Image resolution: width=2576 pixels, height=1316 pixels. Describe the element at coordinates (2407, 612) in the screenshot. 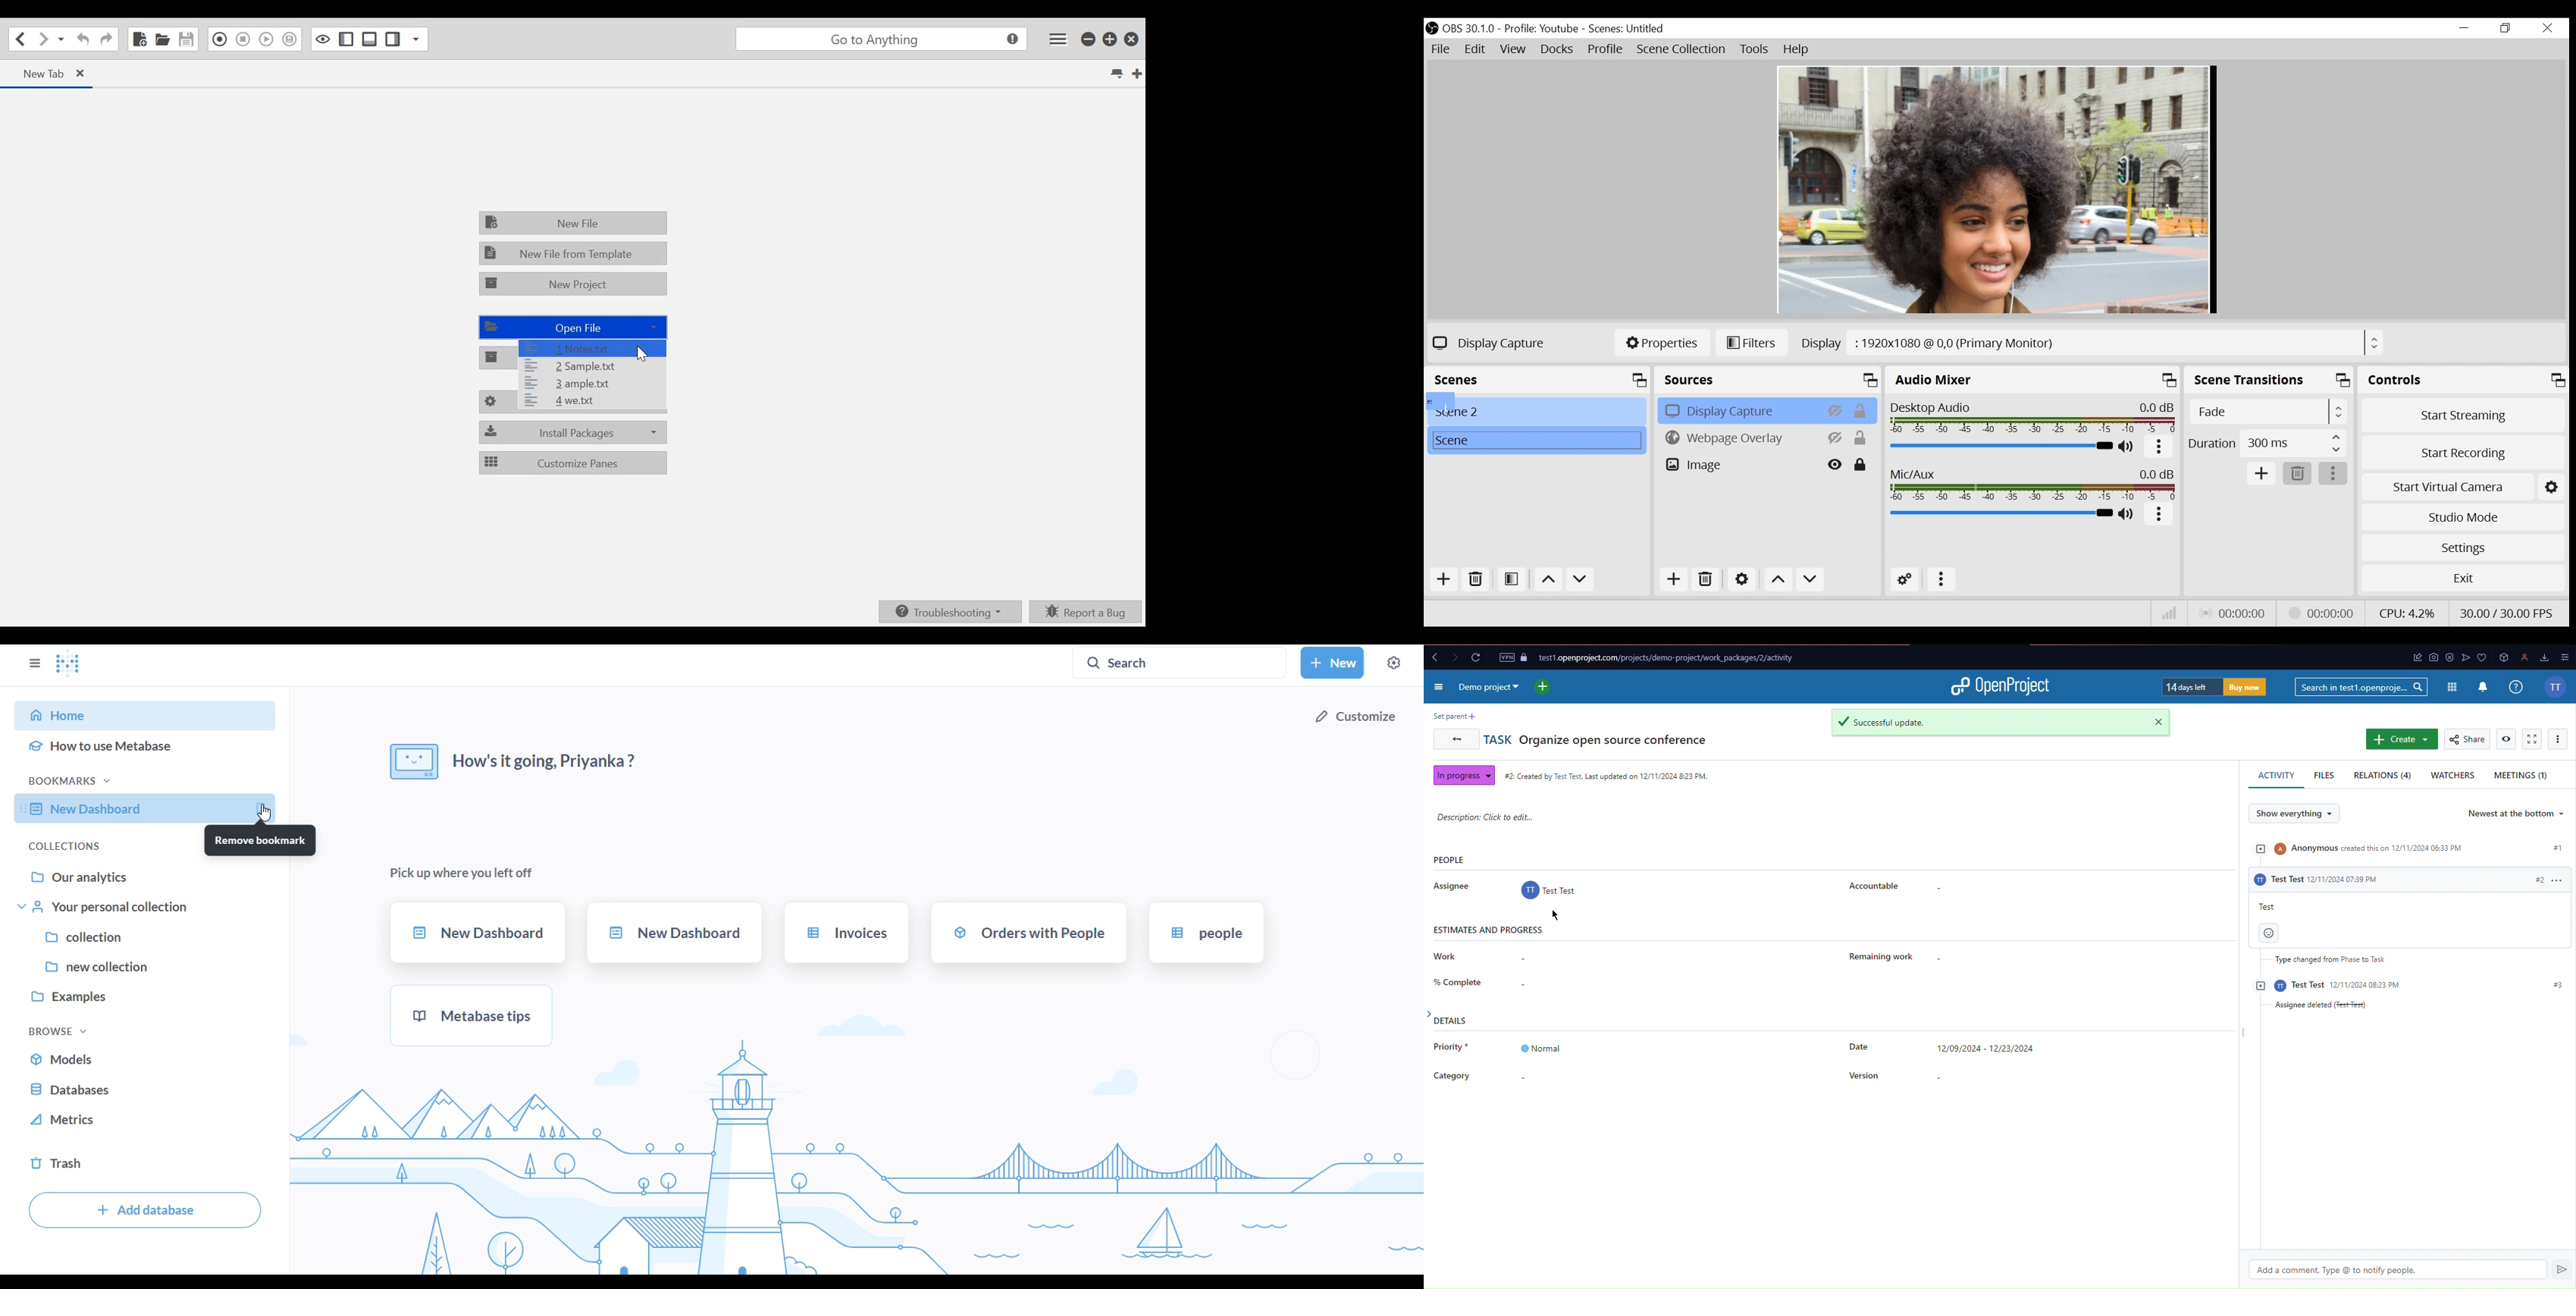

I see `CPU Usage` at that location.